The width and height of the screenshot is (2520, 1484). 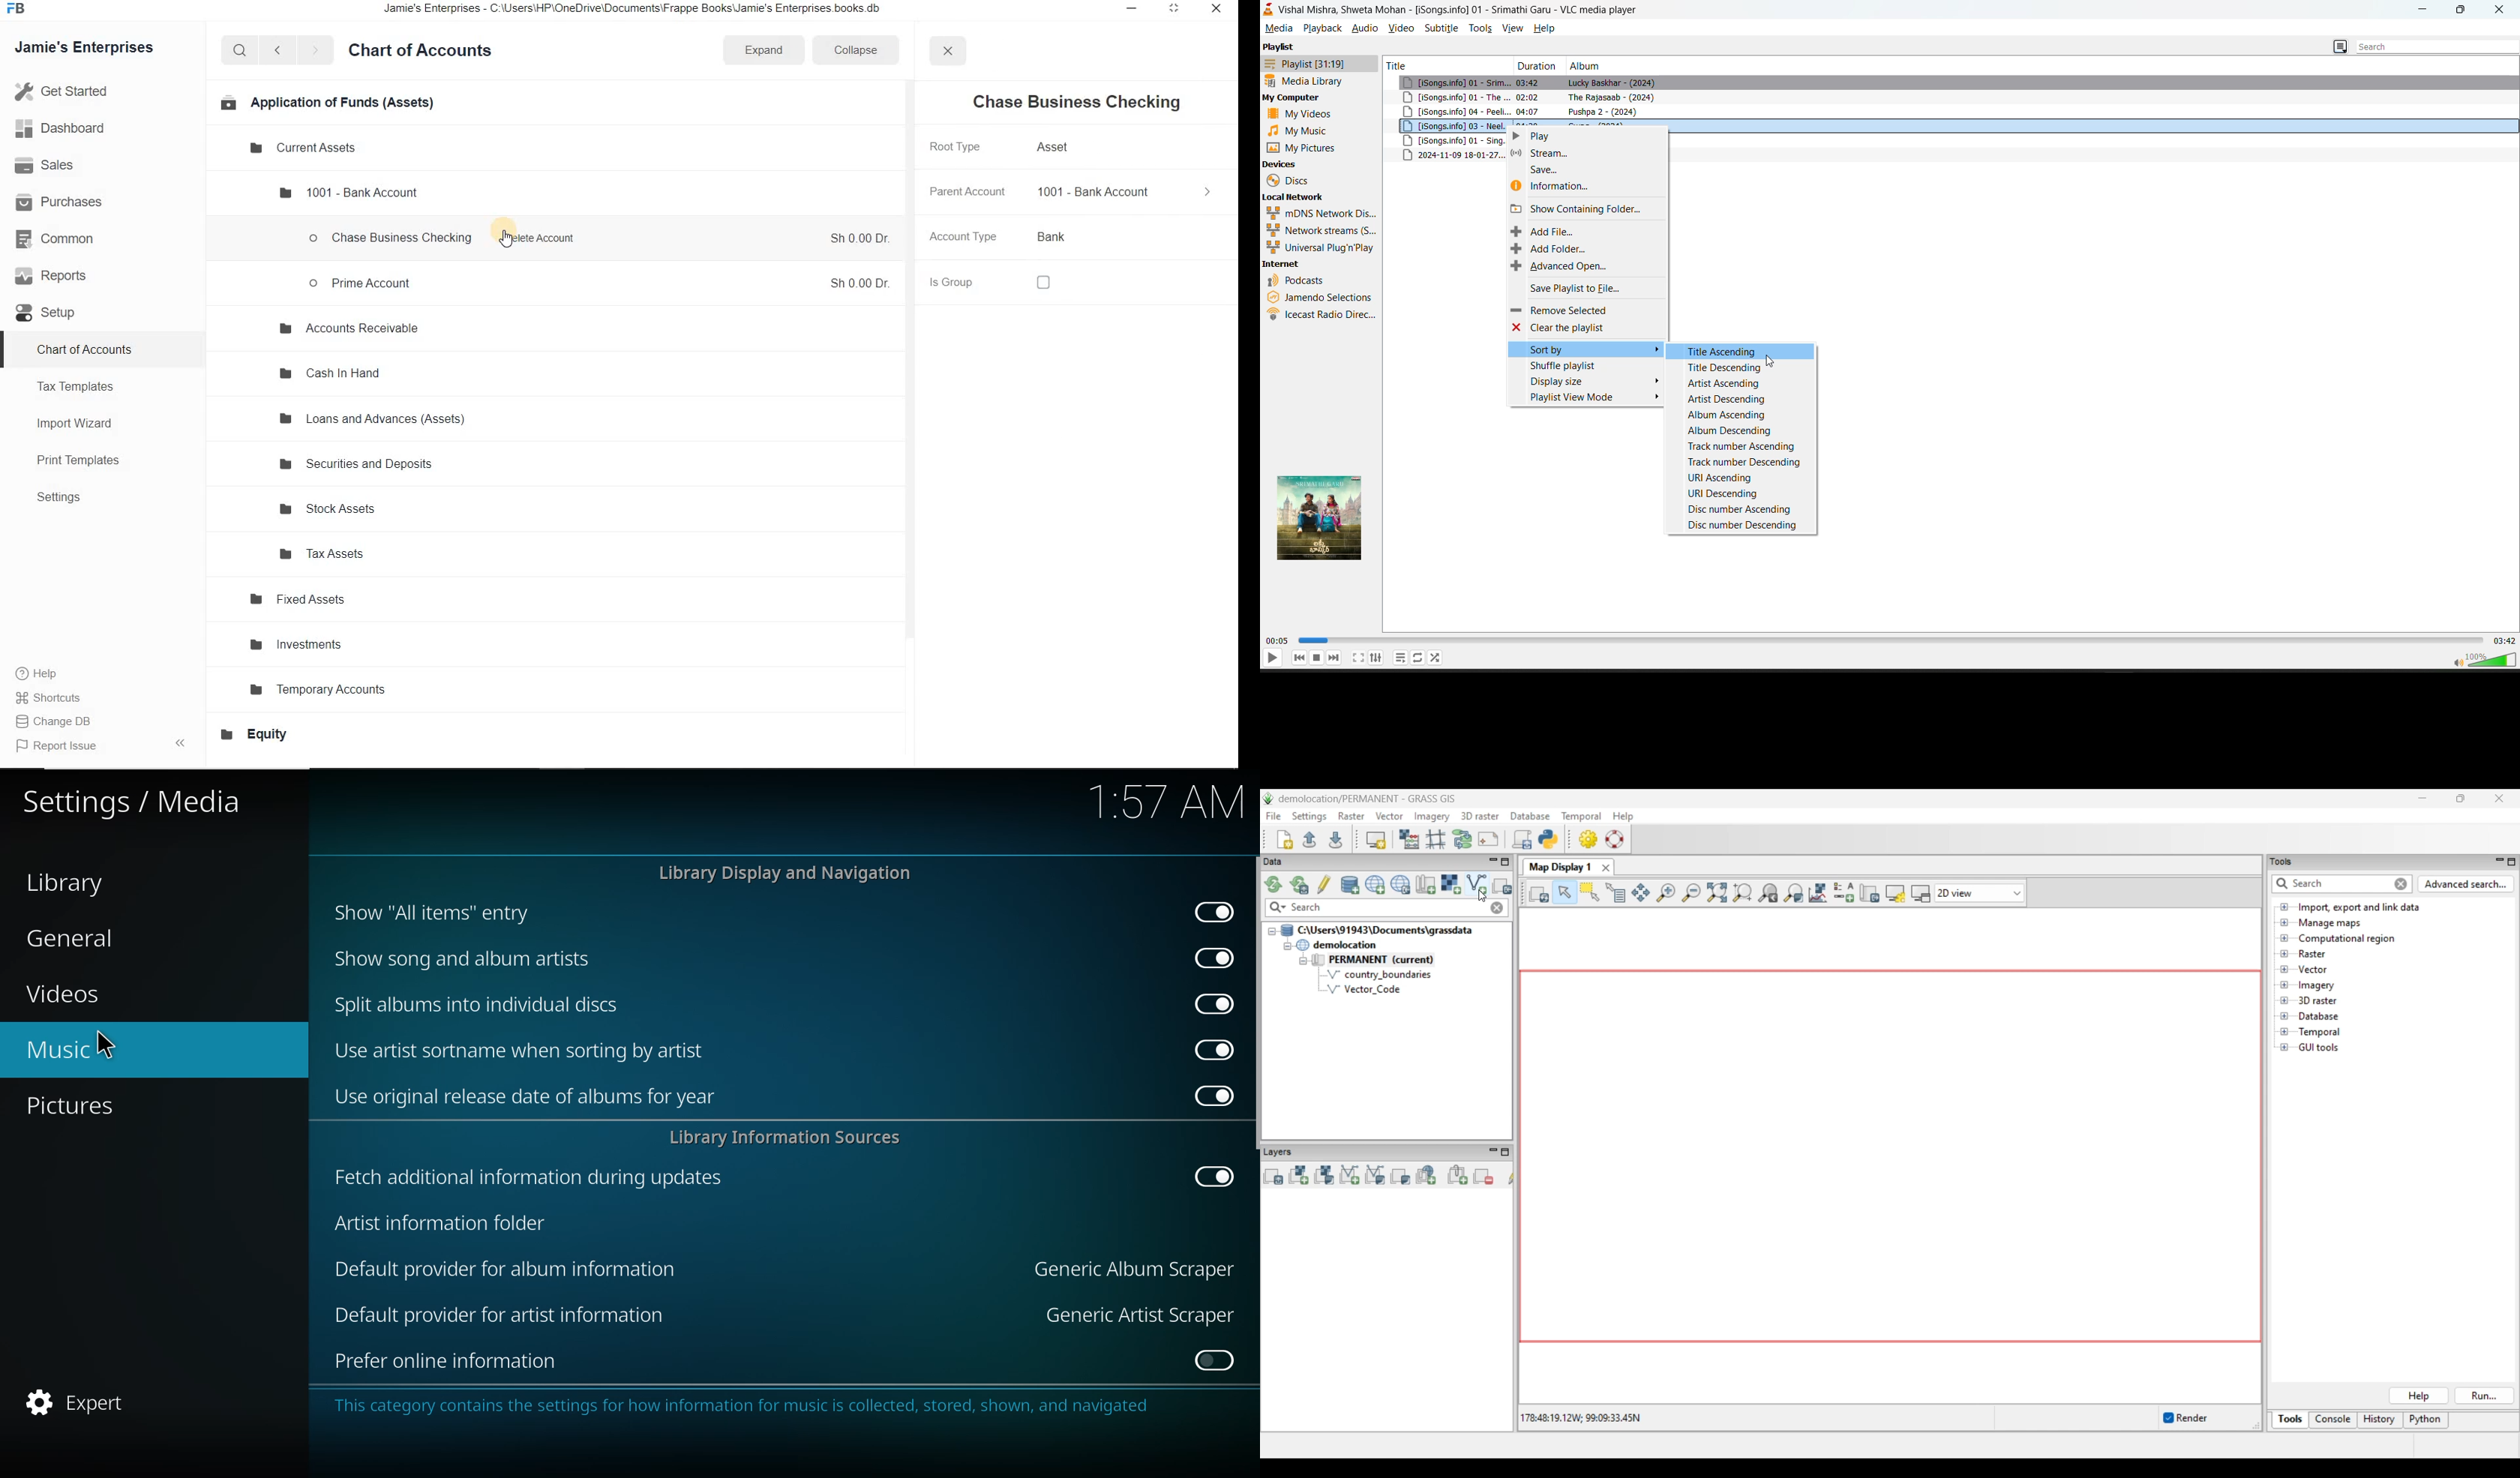 What do you see at coordinates (1950, 98) in the screenshot?
I see `song` at bounding box center [1950, 98].